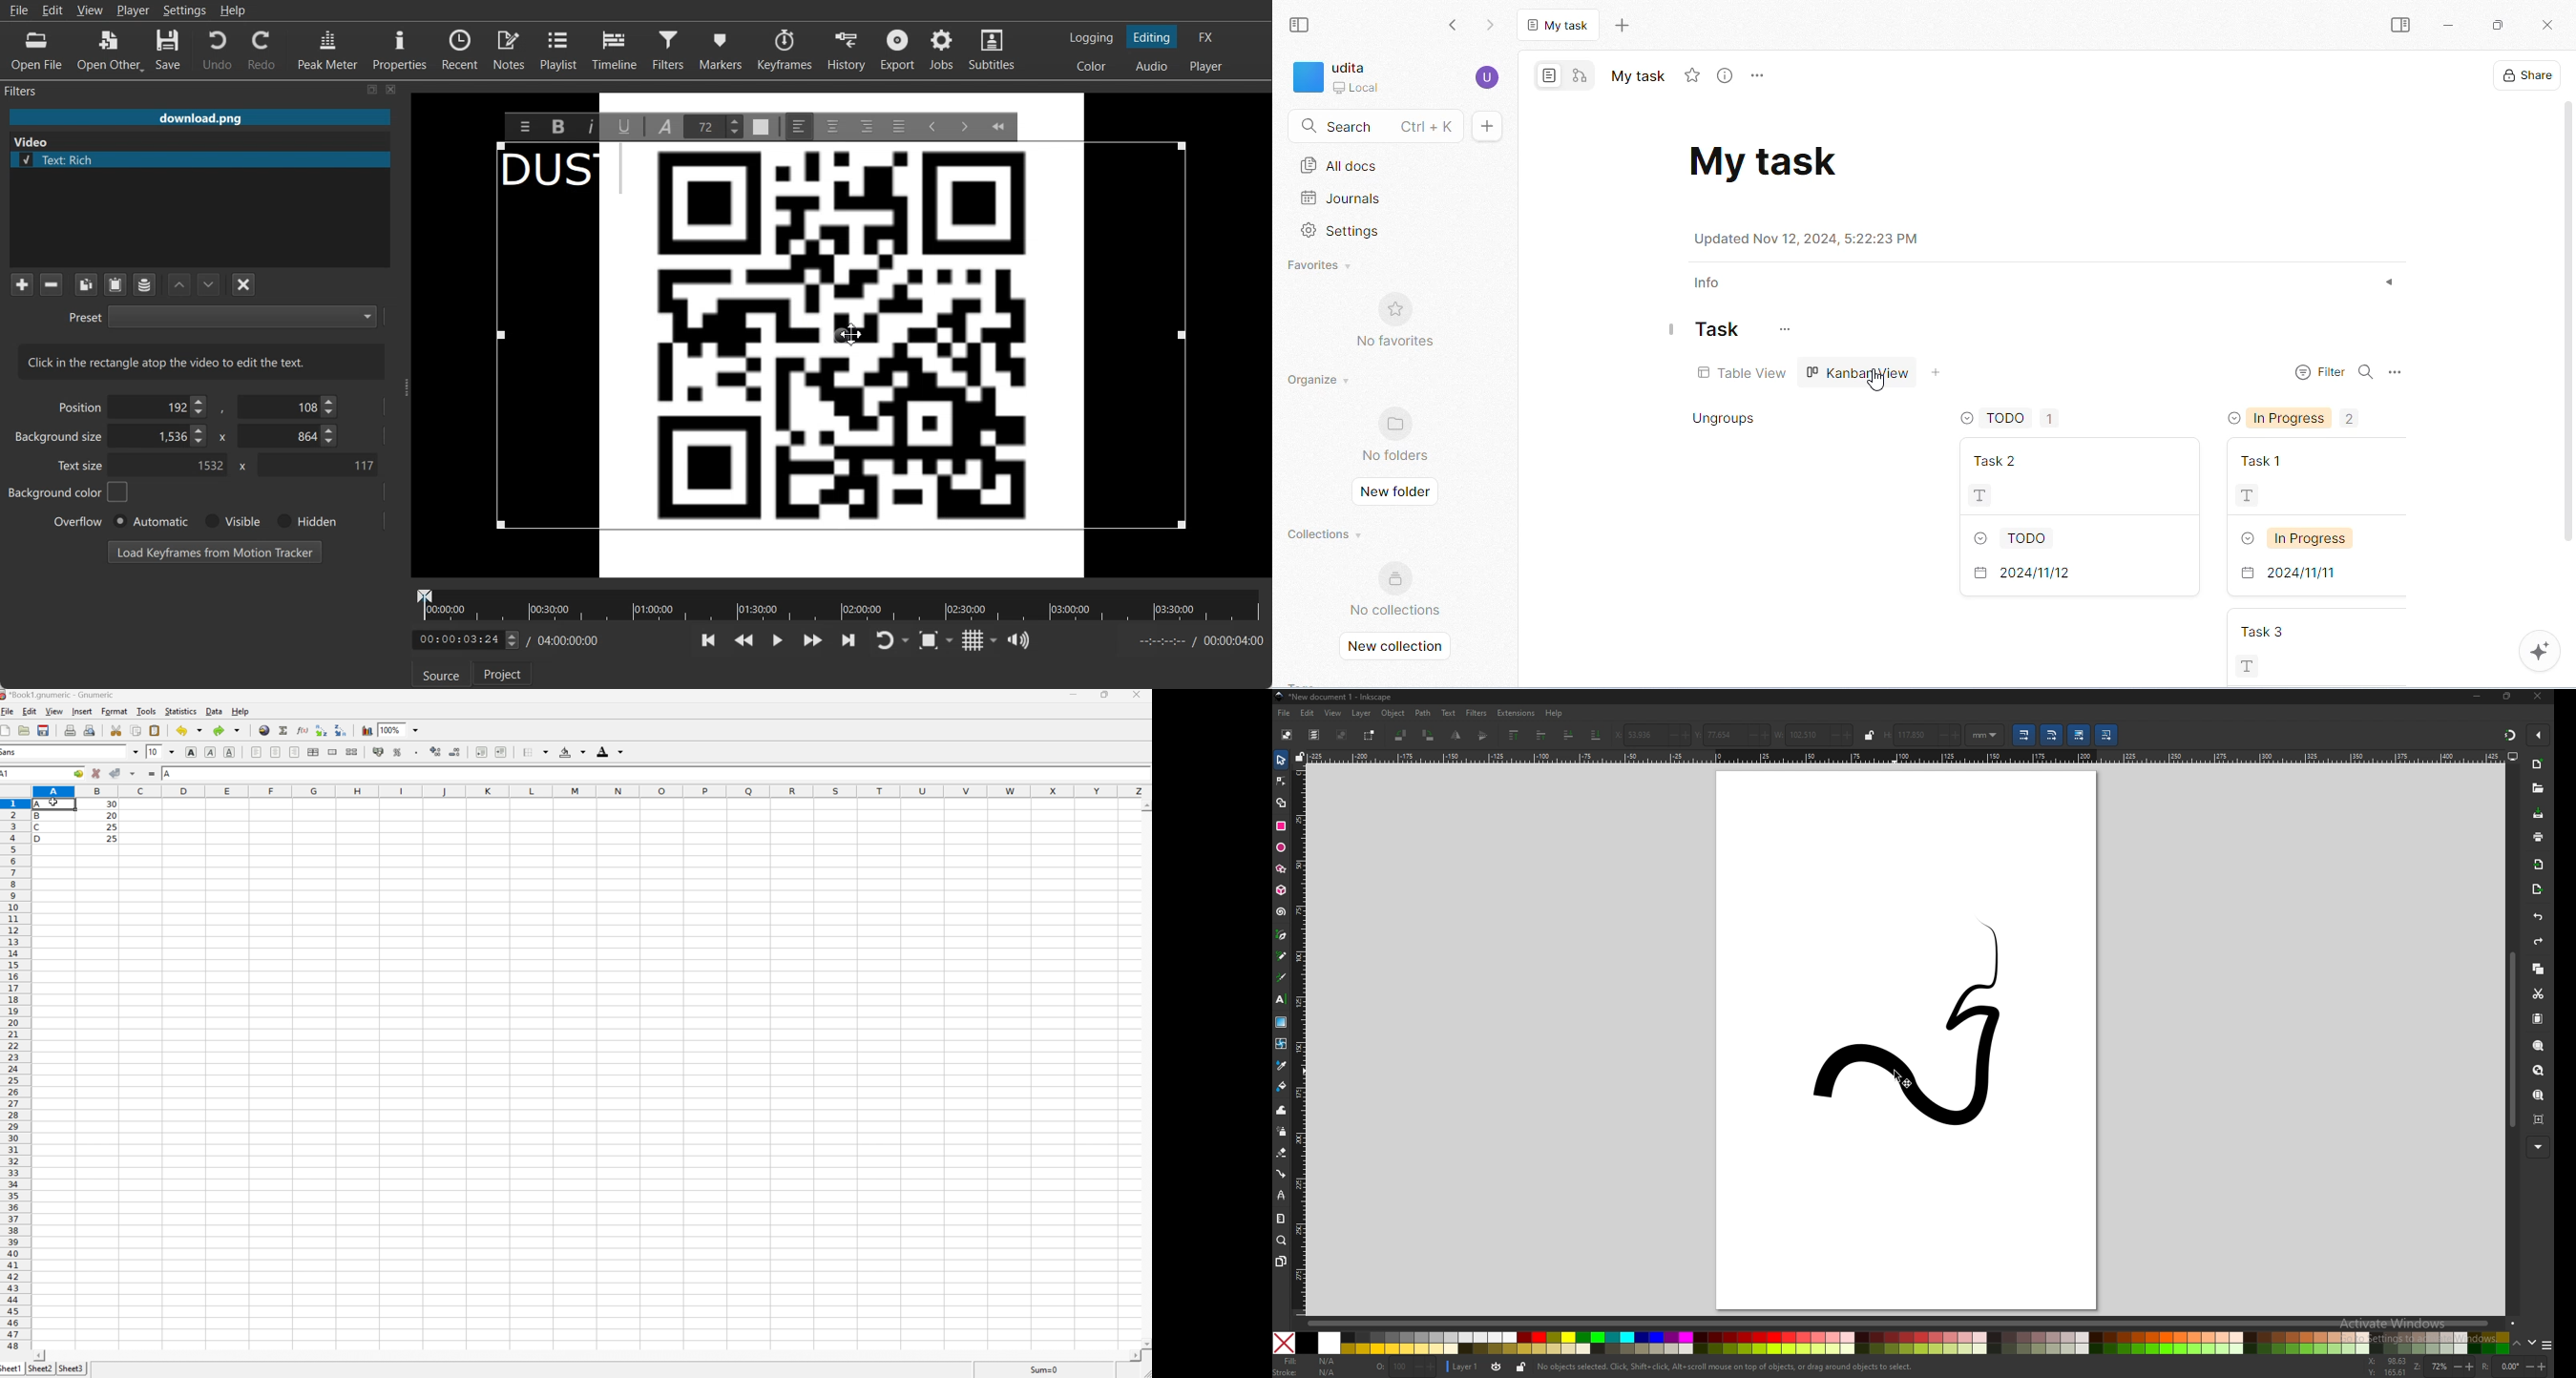 The height and width of the screenshot is (1400, 2576). What do you see at coordinates (994, 640) in the screenshot?
I see `Drop down box` at bounding box center [994, 640].